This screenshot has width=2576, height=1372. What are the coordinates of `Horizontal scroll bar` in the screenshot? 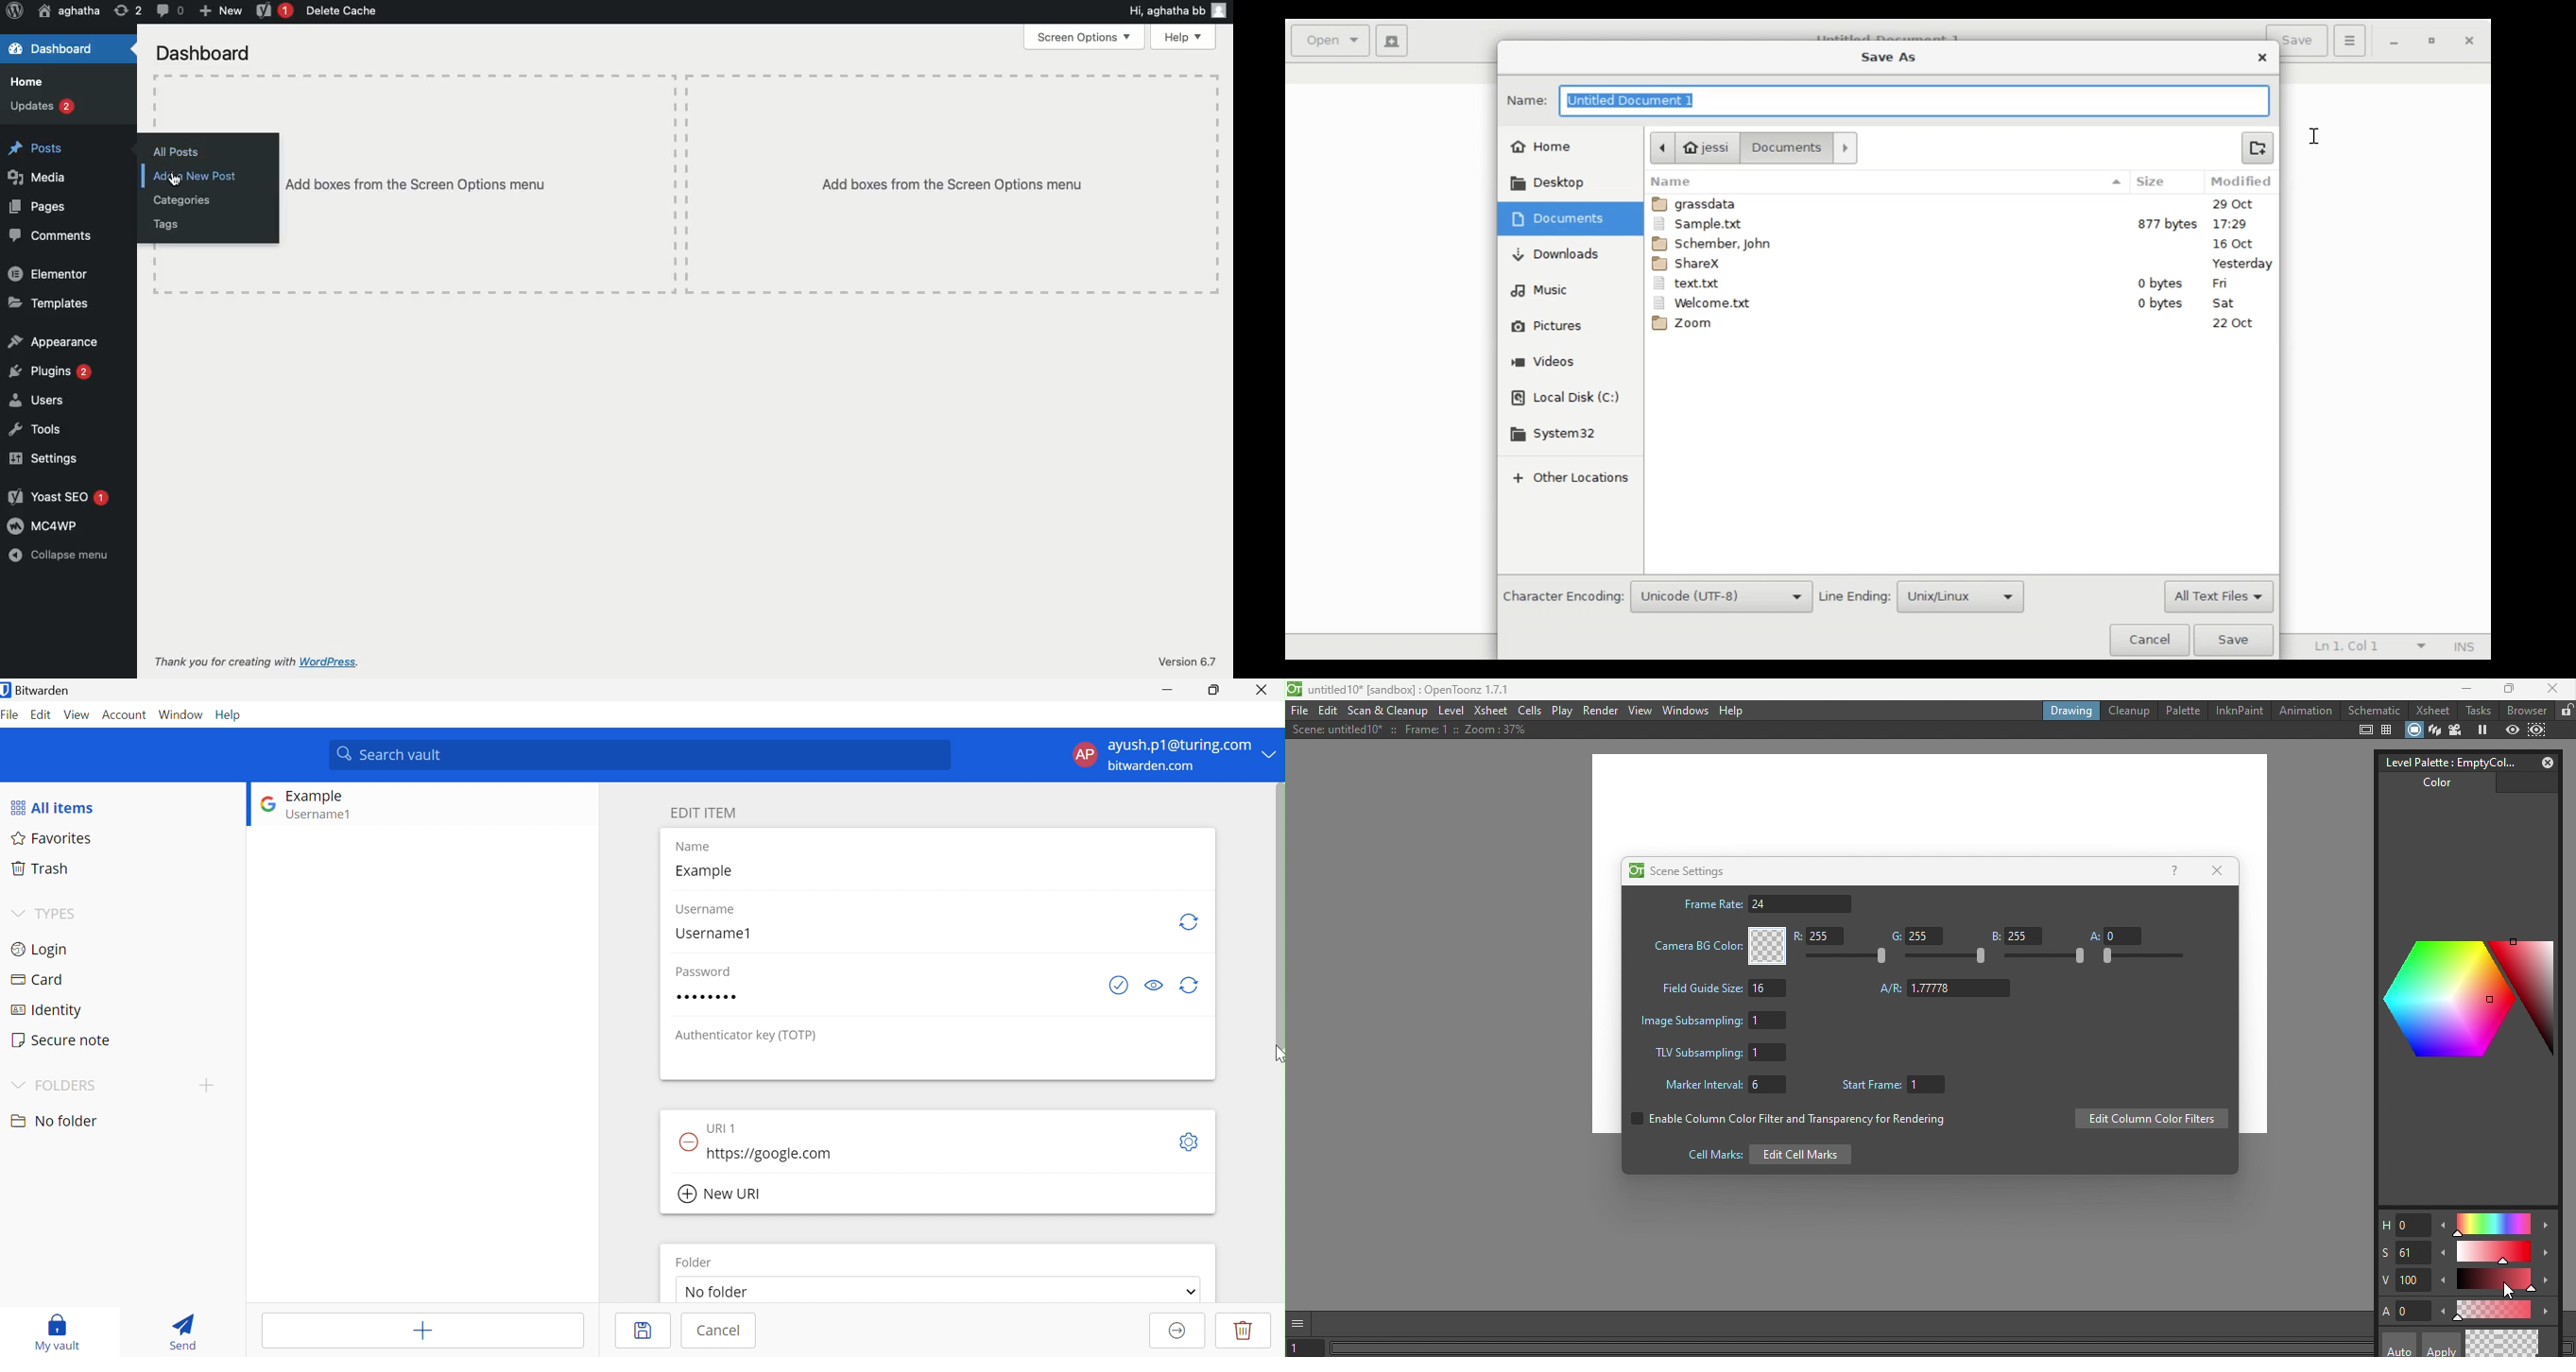 It's located at (1852, 1349).